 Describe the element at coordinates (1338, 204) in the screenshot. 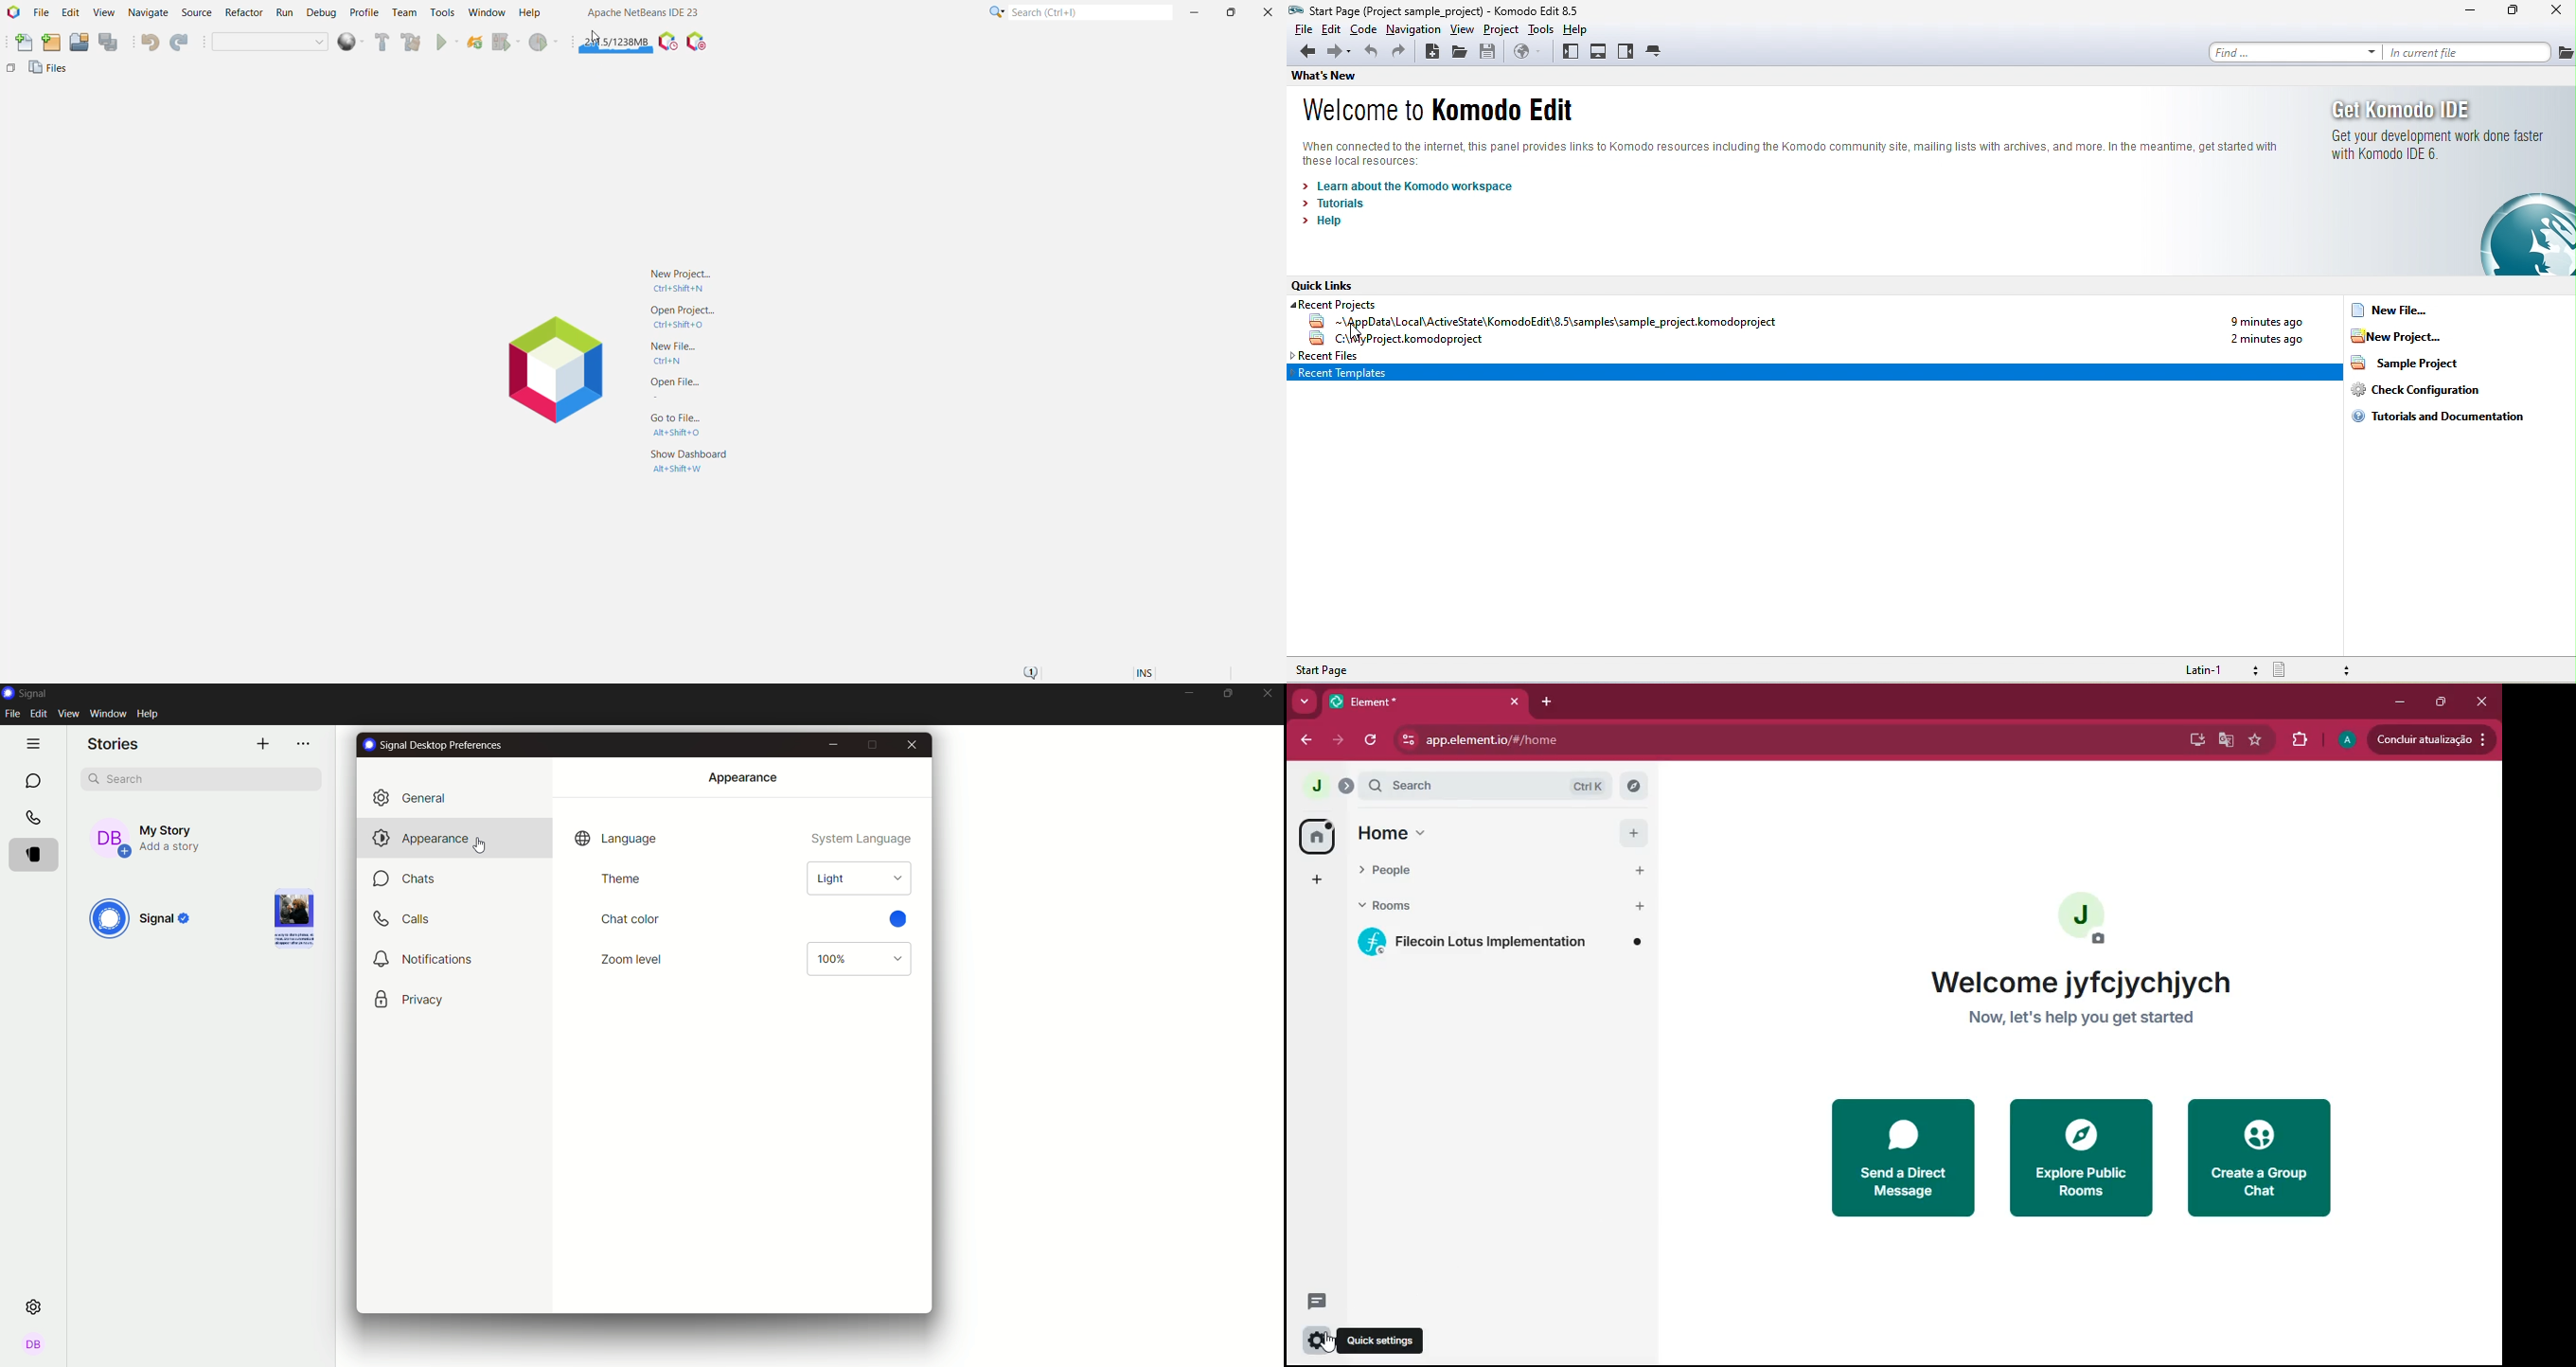

I see `tutorials` at that location.